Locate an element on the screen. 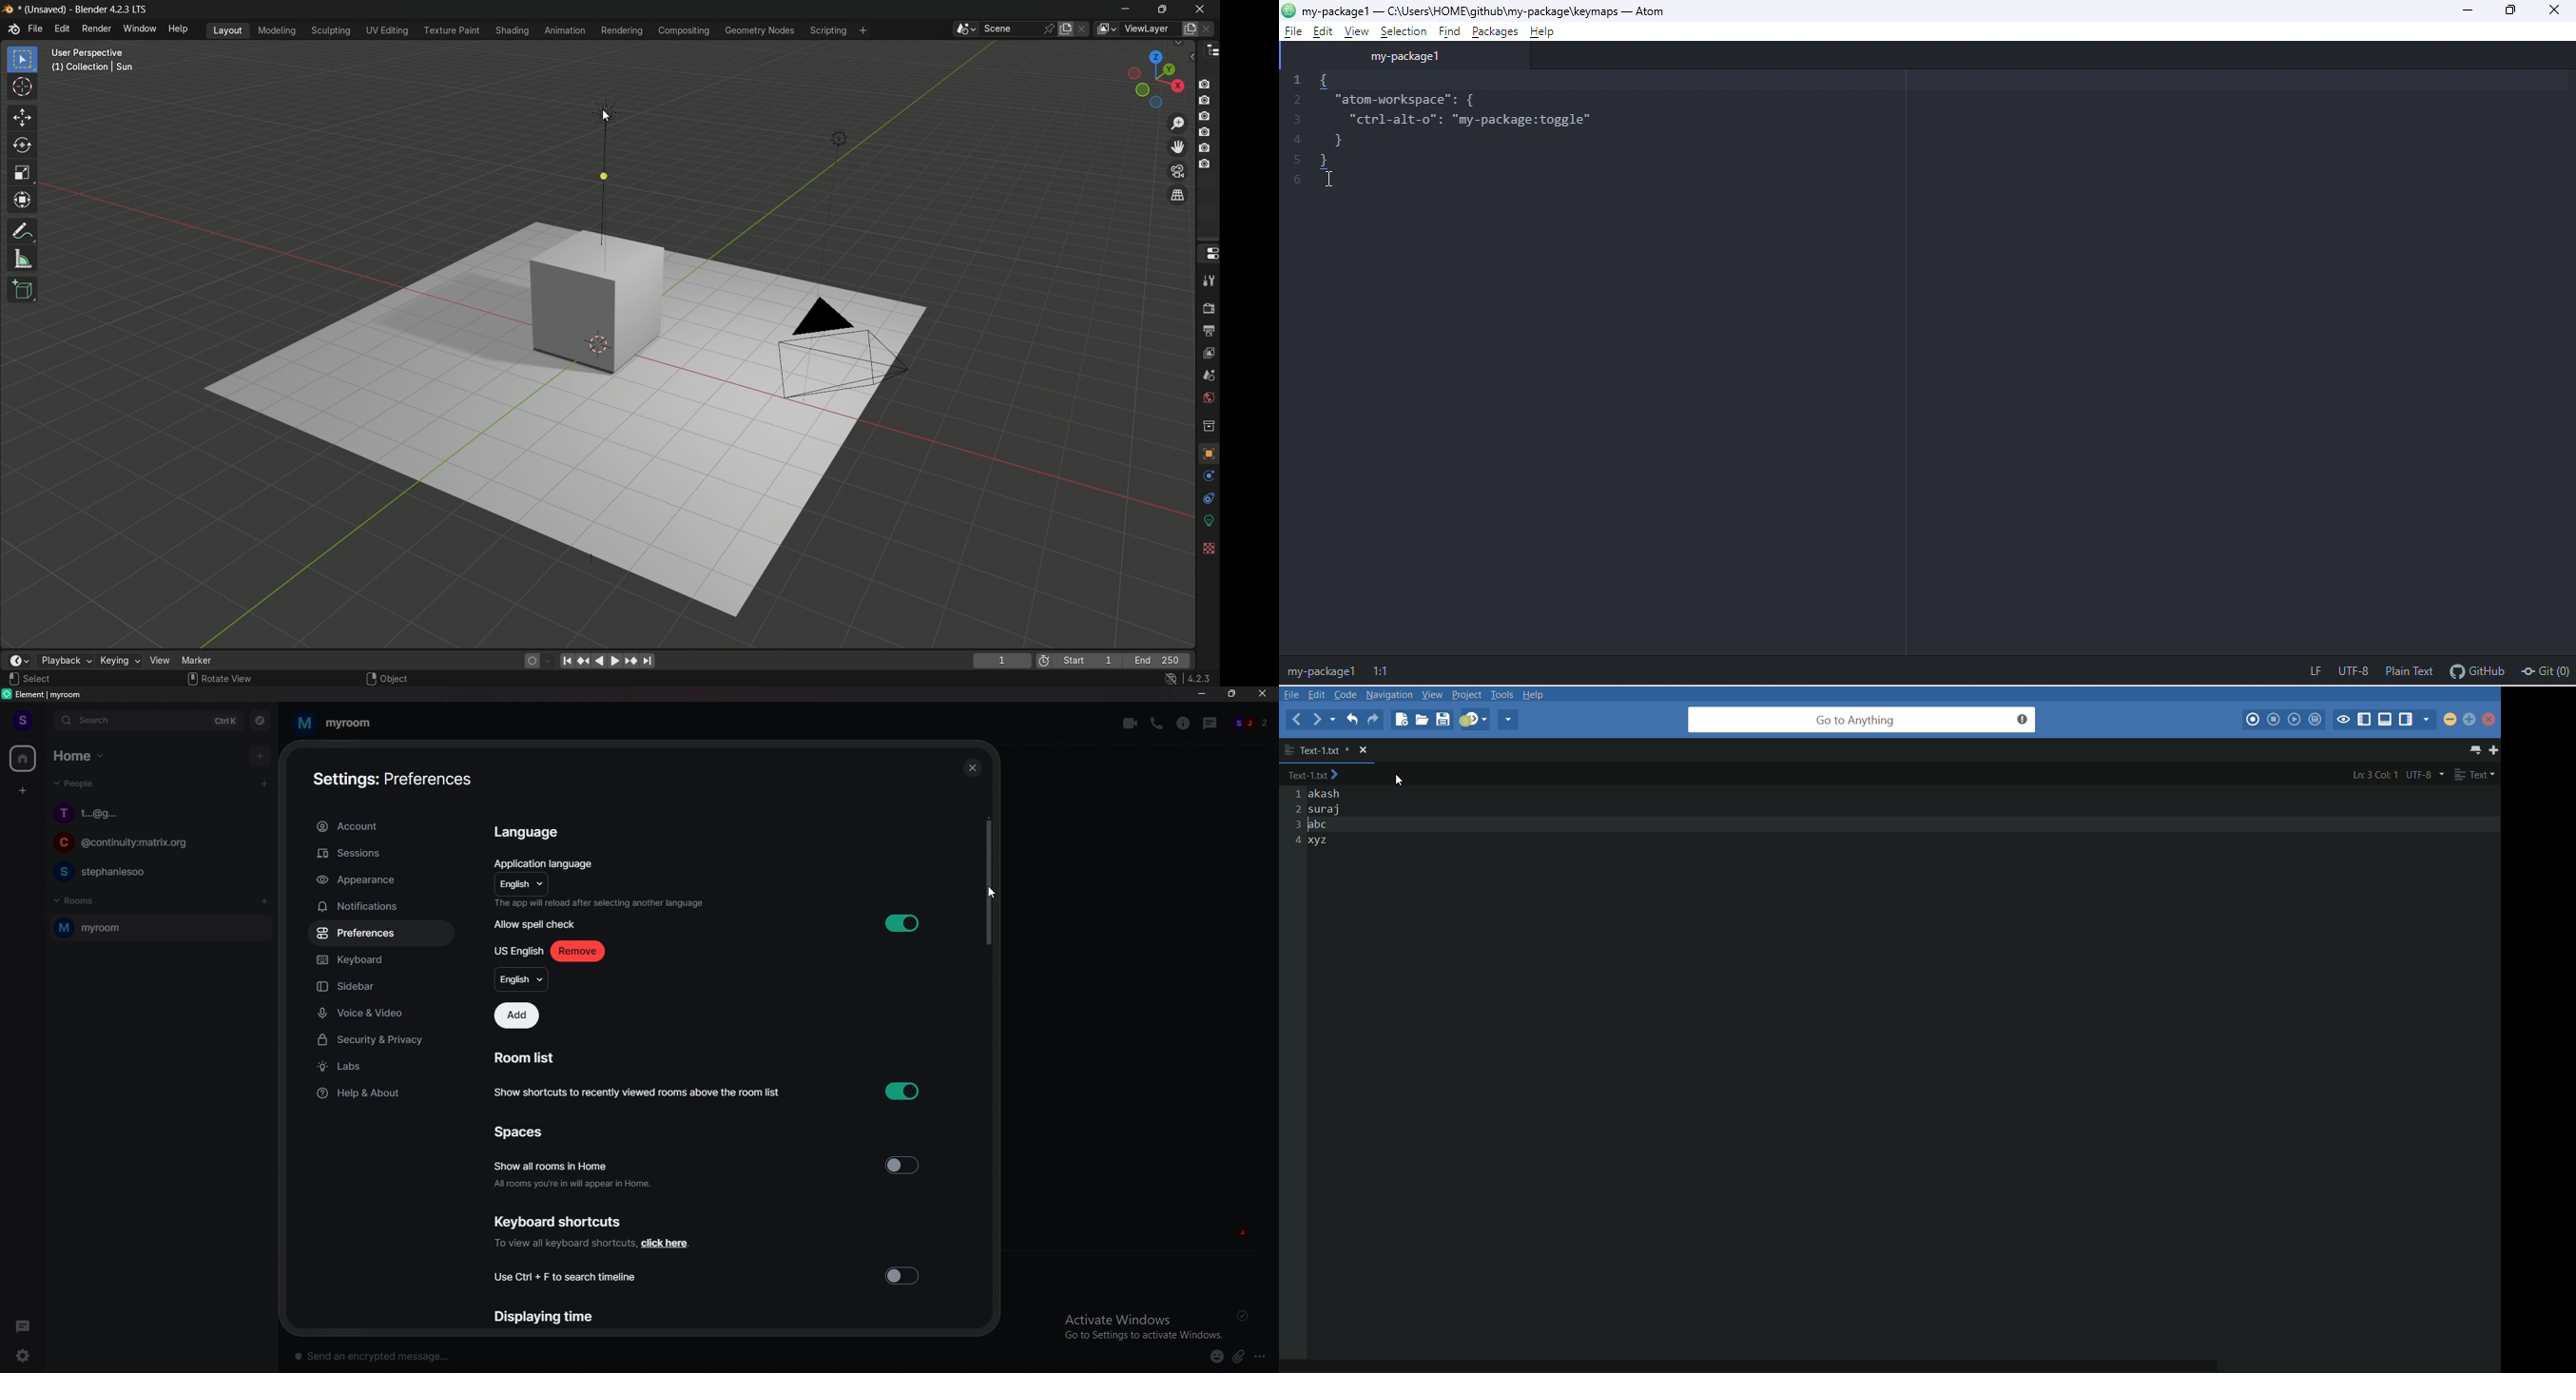 The height and width of the screenshot is (1400, 2576).  is located at coordinates (973, 767).